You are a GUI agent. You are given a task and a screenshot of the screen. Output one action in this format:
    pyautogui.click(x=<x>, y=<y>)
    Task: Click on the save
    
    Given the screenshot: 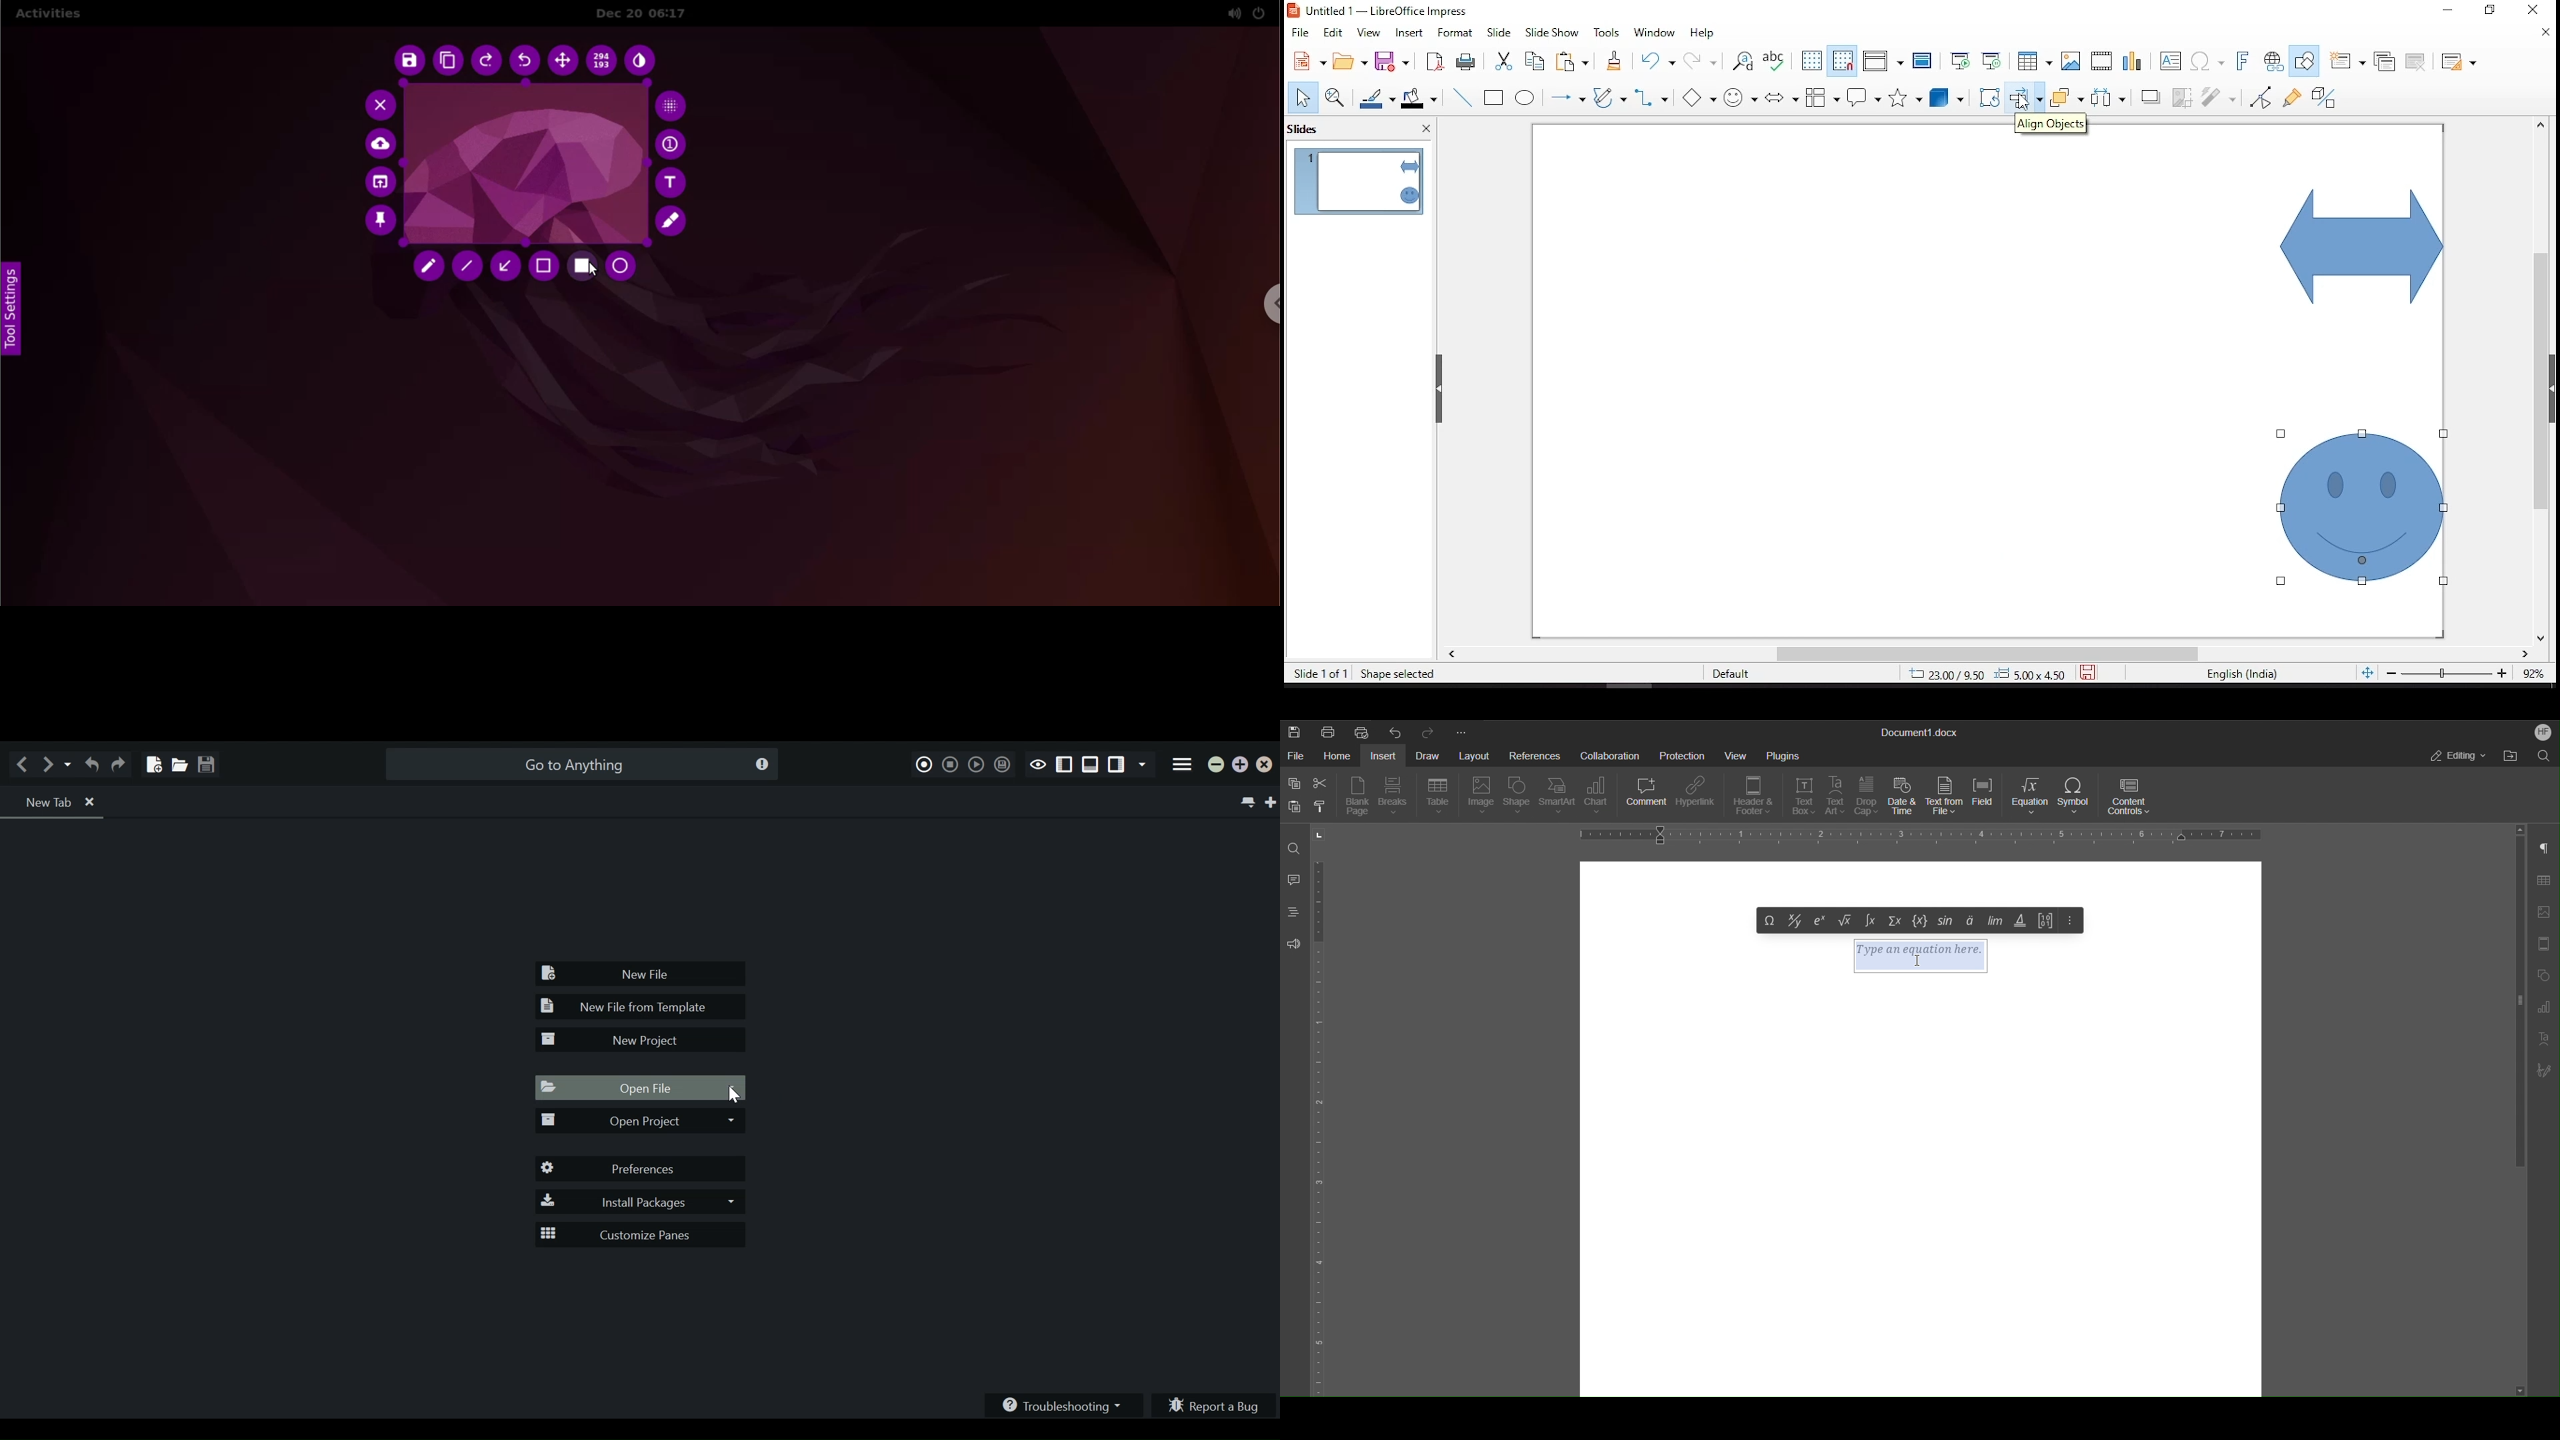 What is the action you would take?
    pyautogui.click(x=2088, y=673)
    